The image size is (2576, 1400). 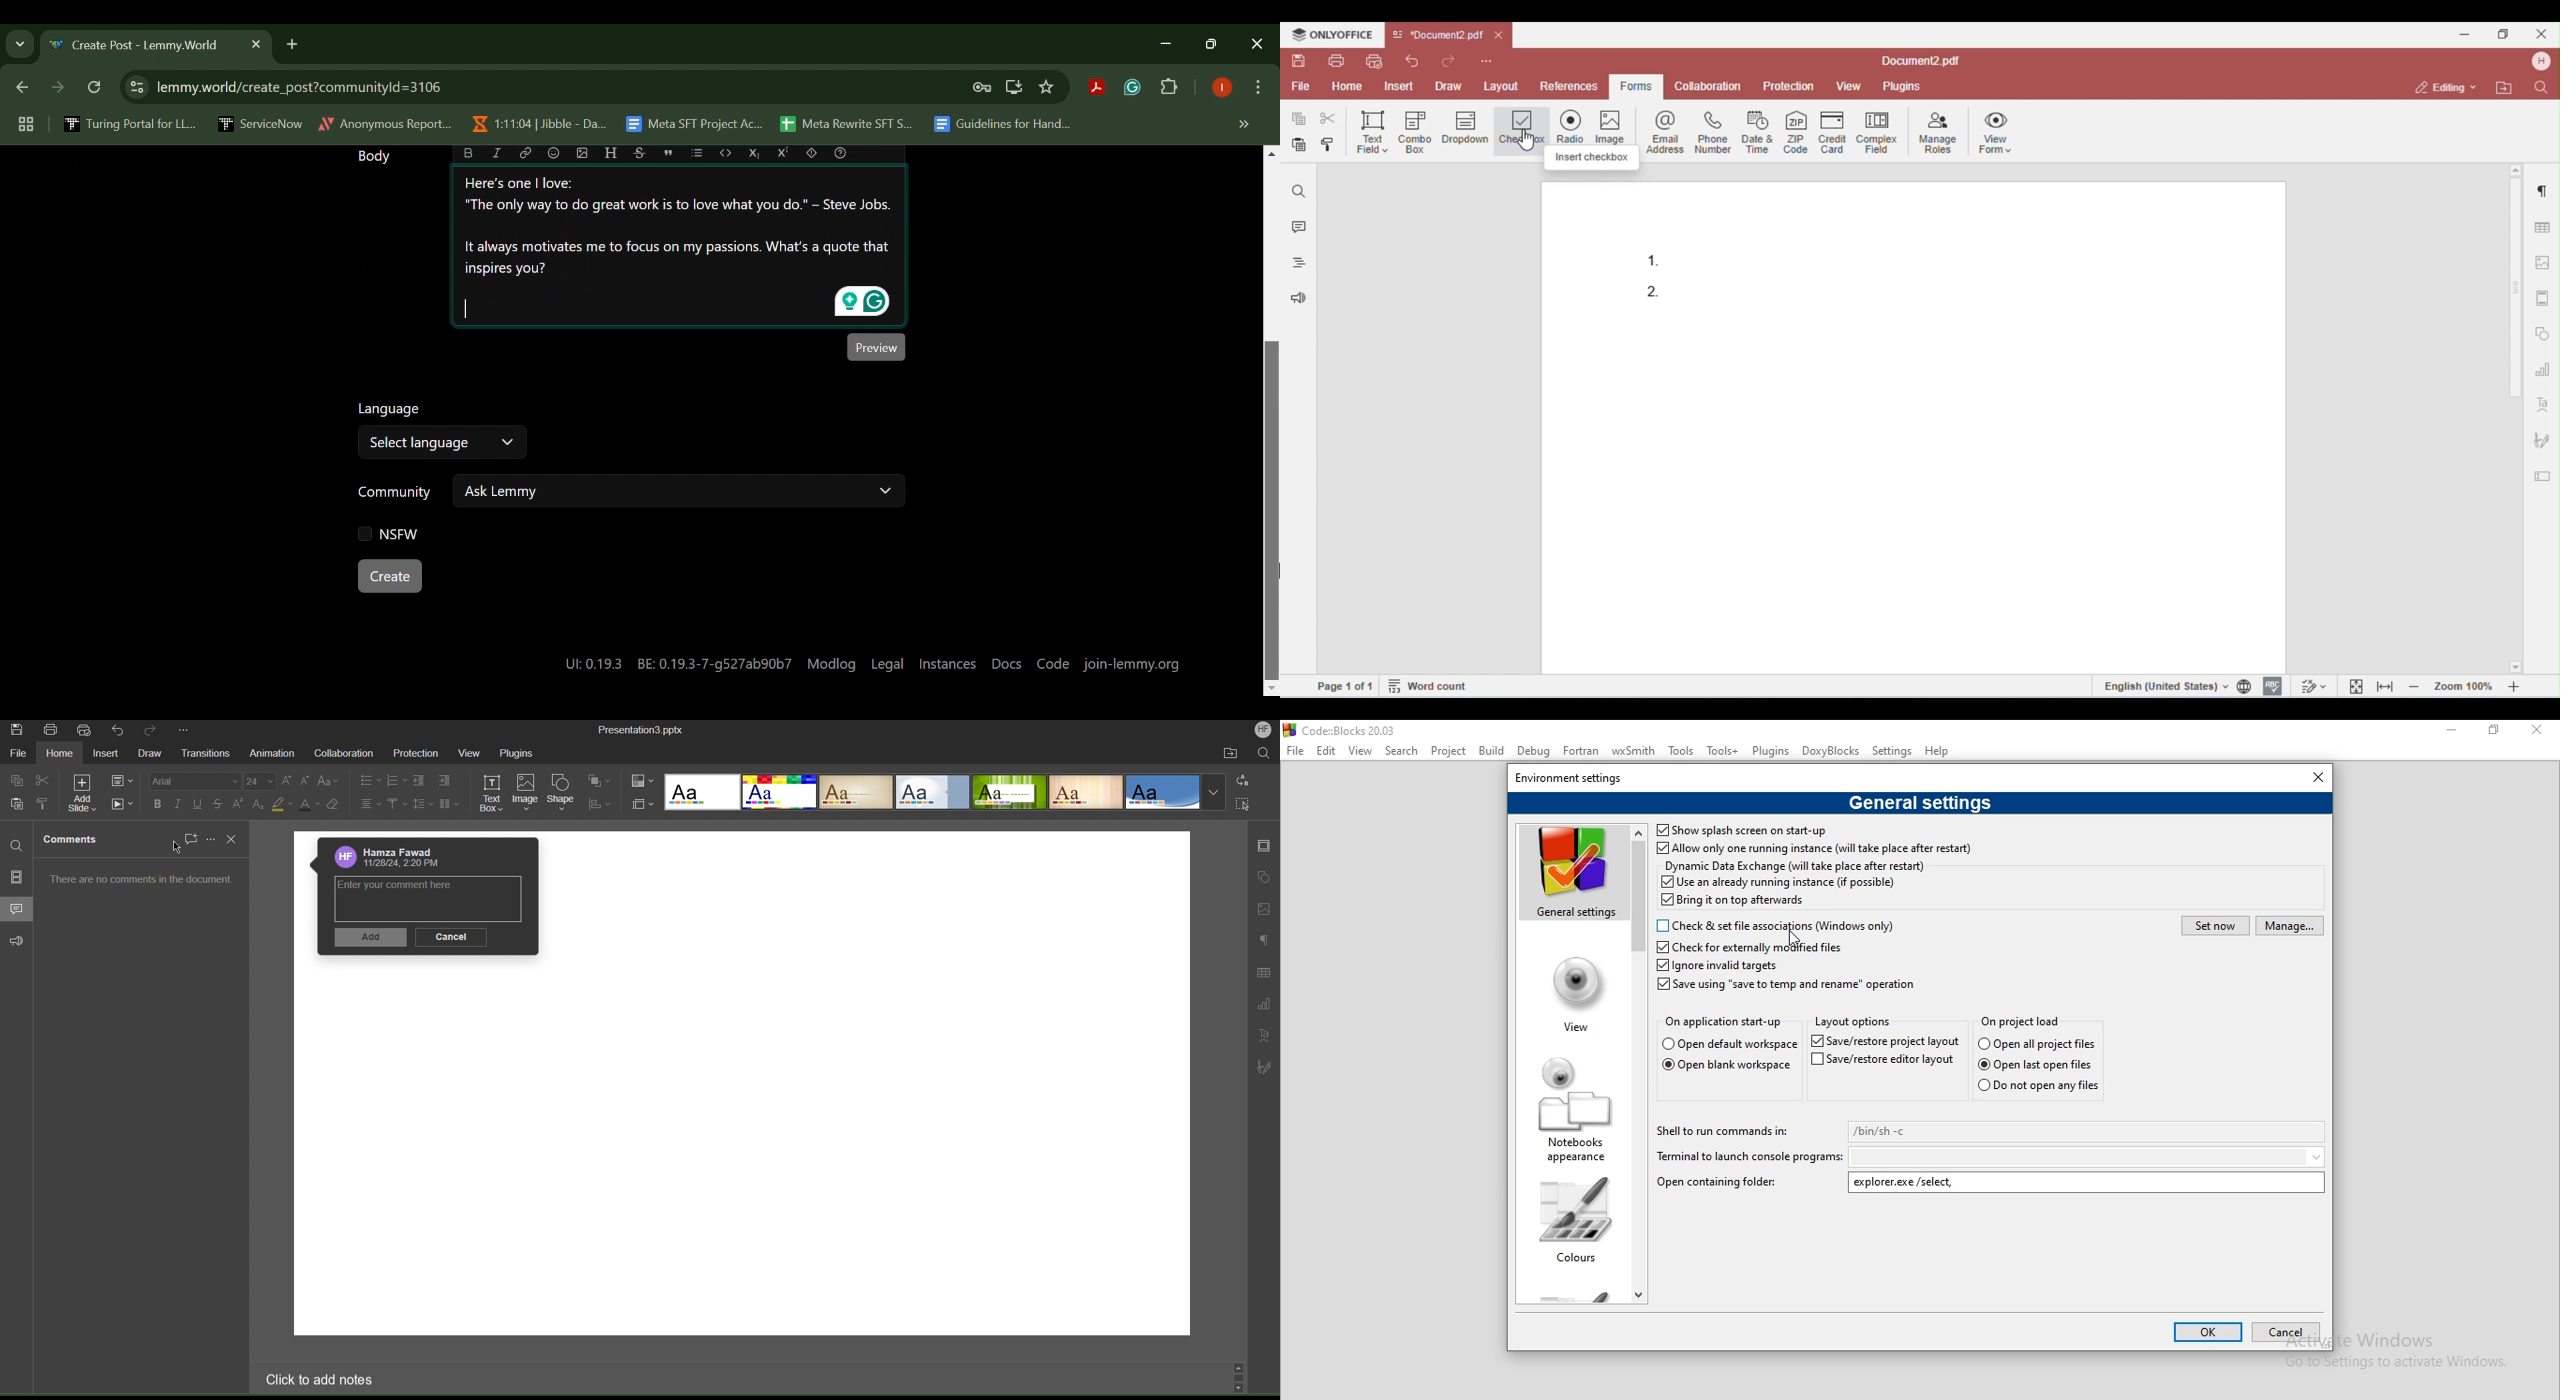 I want to click on Underline, so click(x=198, y=804).